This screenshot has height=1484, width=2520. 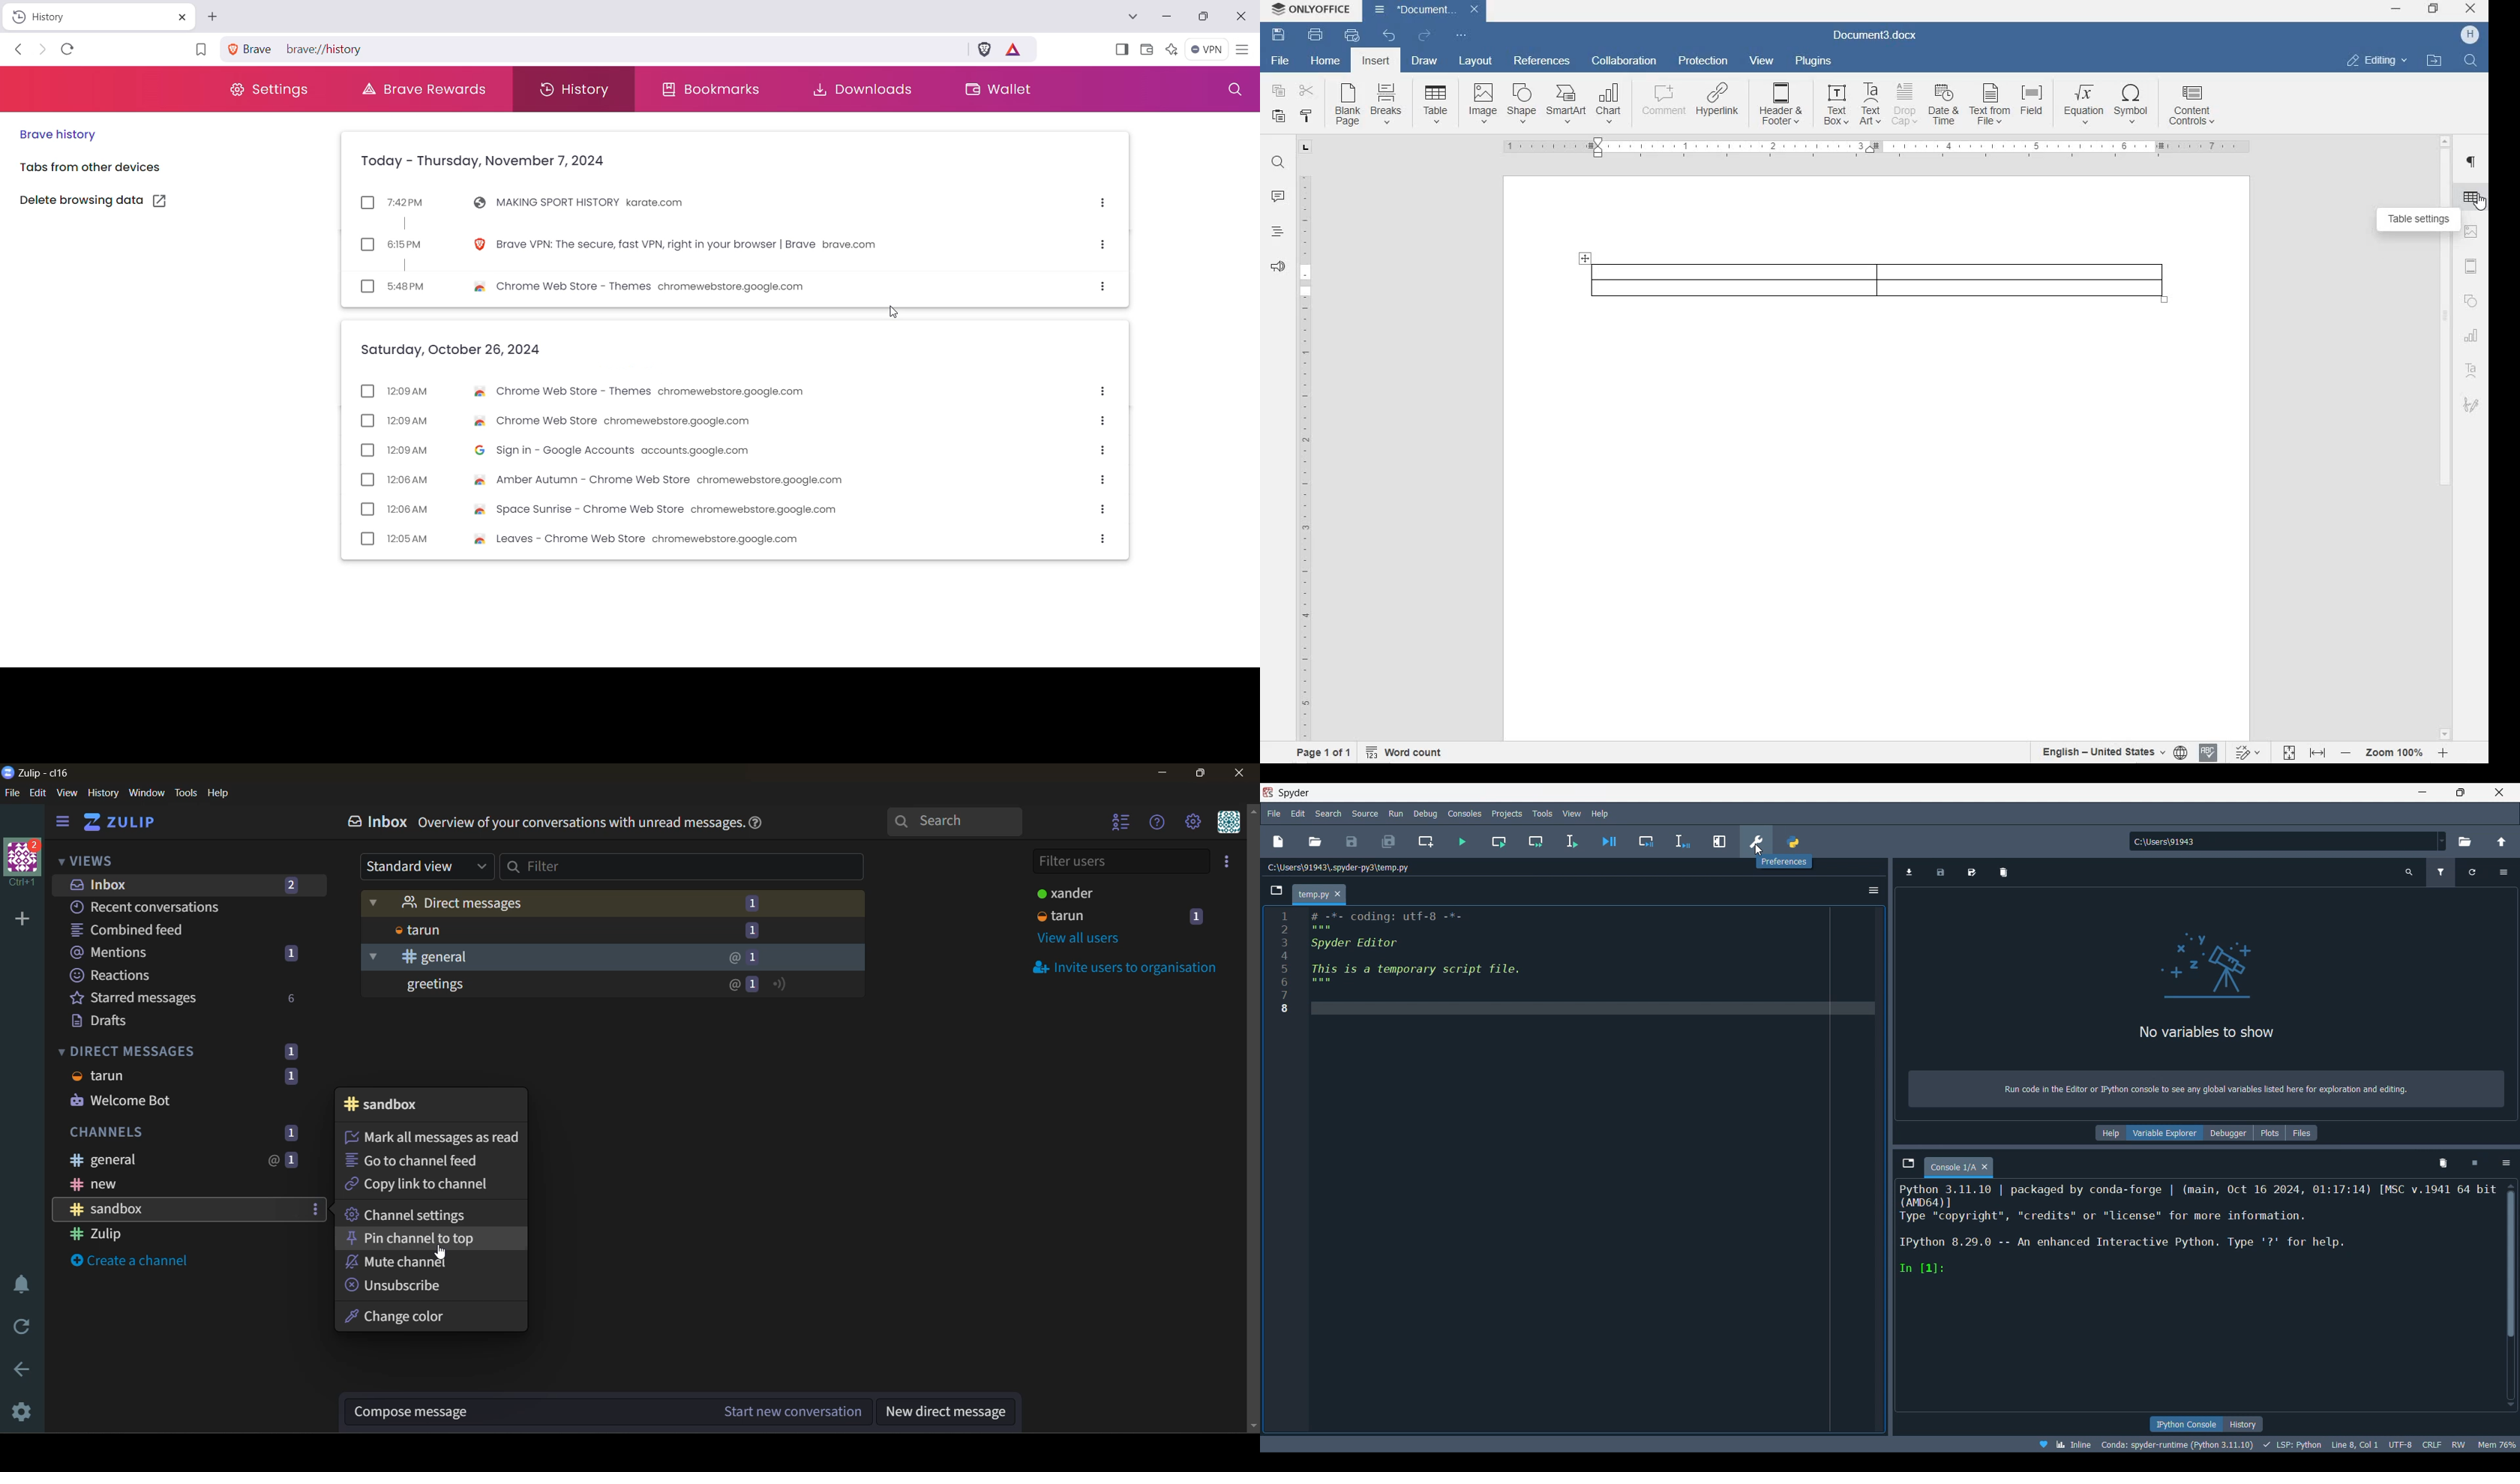 What do you see at coordinates (2472, 872) in the screenshot?
I see `Refresh variables` at bounding box center [2472, 872].